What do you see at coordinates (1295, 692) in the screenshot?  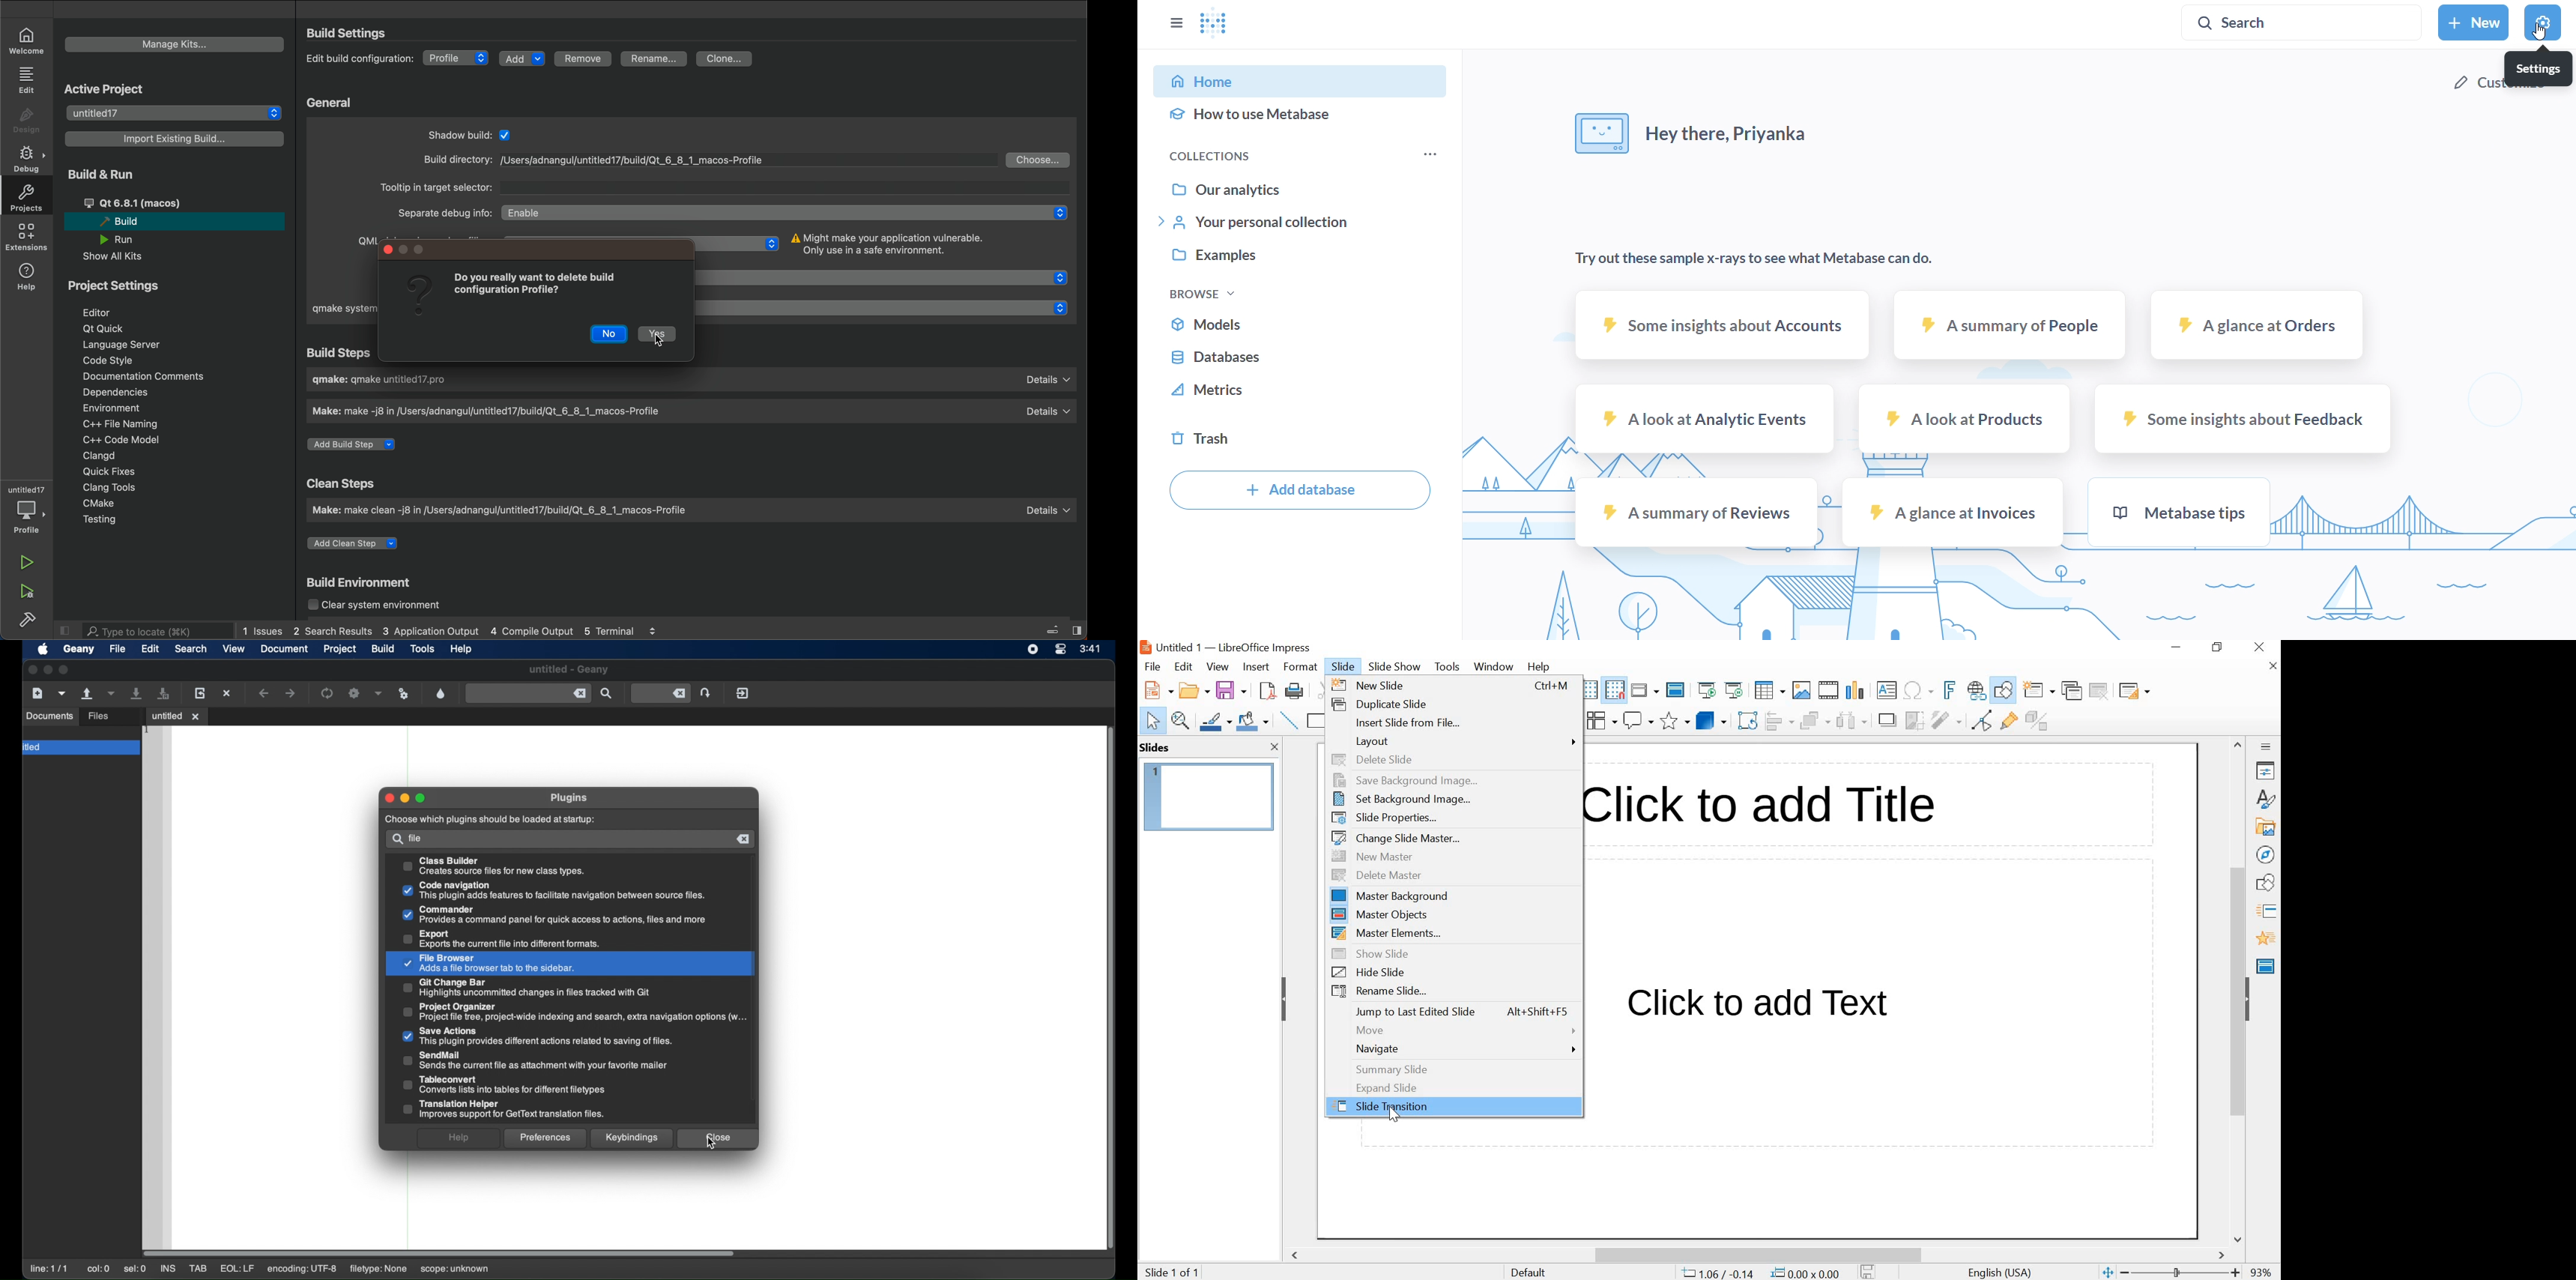 I see `PRINT` at bounding box center [1295, 692].